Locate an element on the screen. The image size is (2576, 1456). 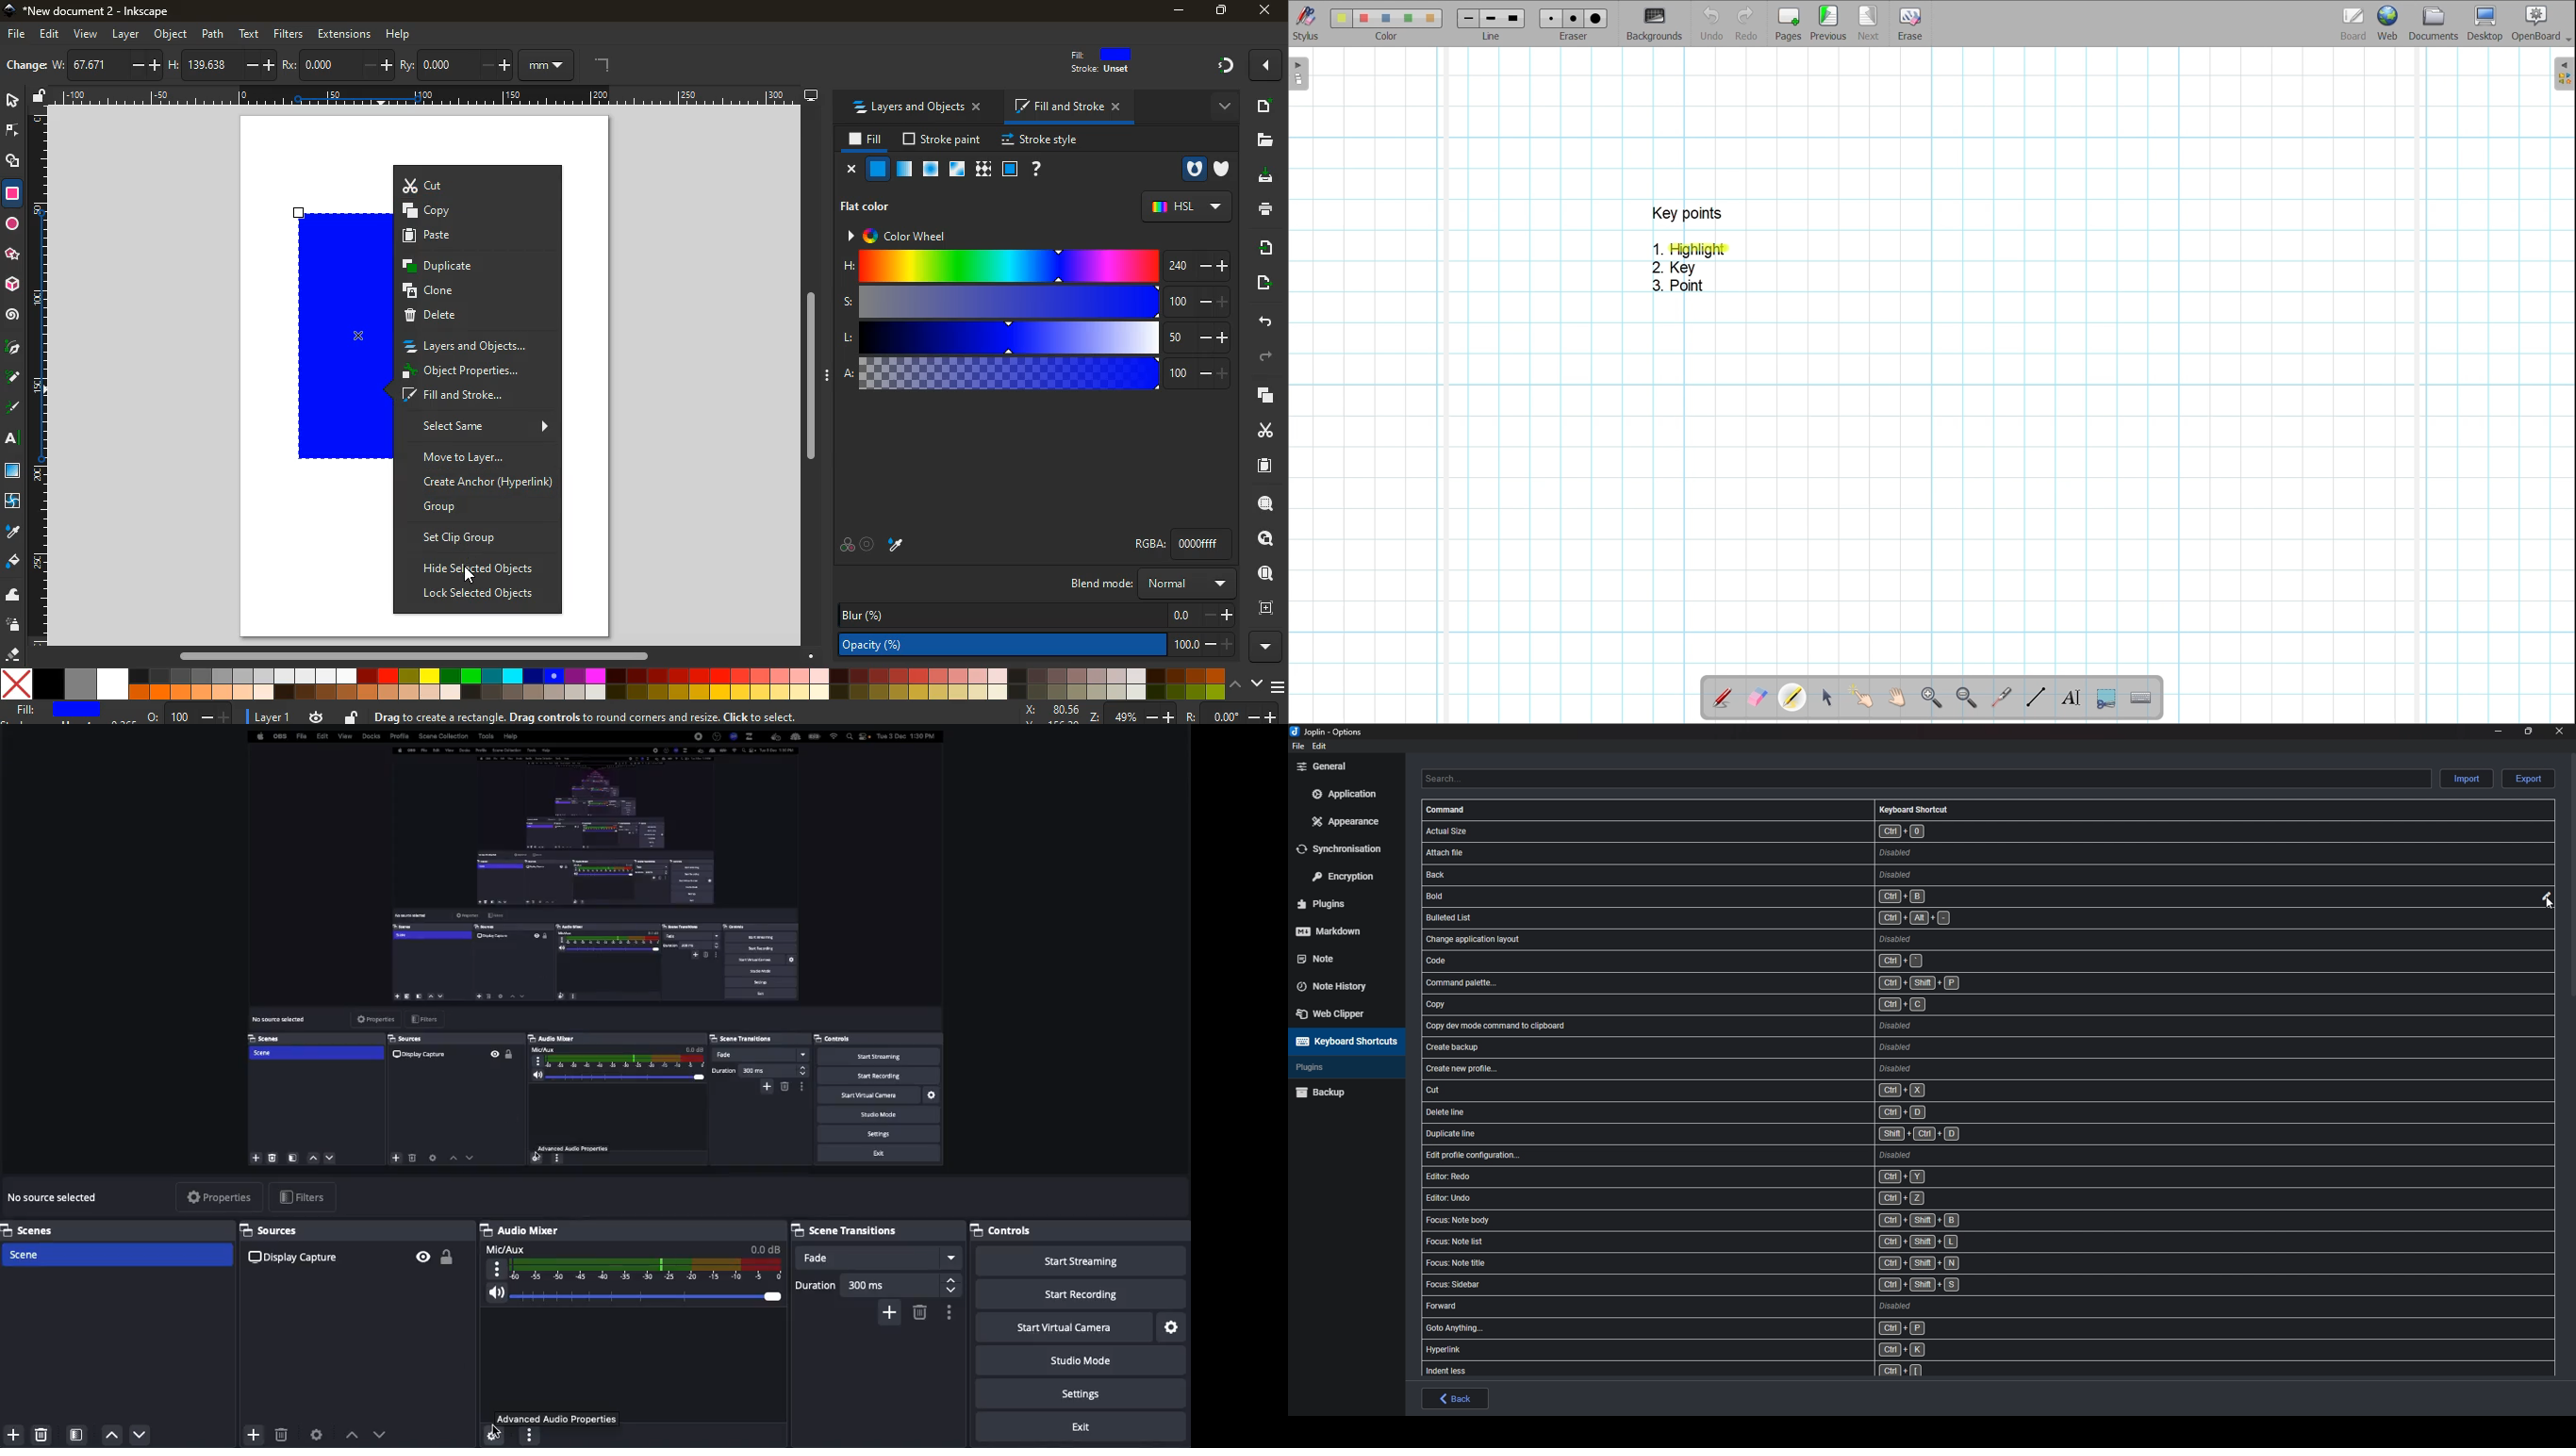
Erase entire page is located at coordinates (1910, 24).